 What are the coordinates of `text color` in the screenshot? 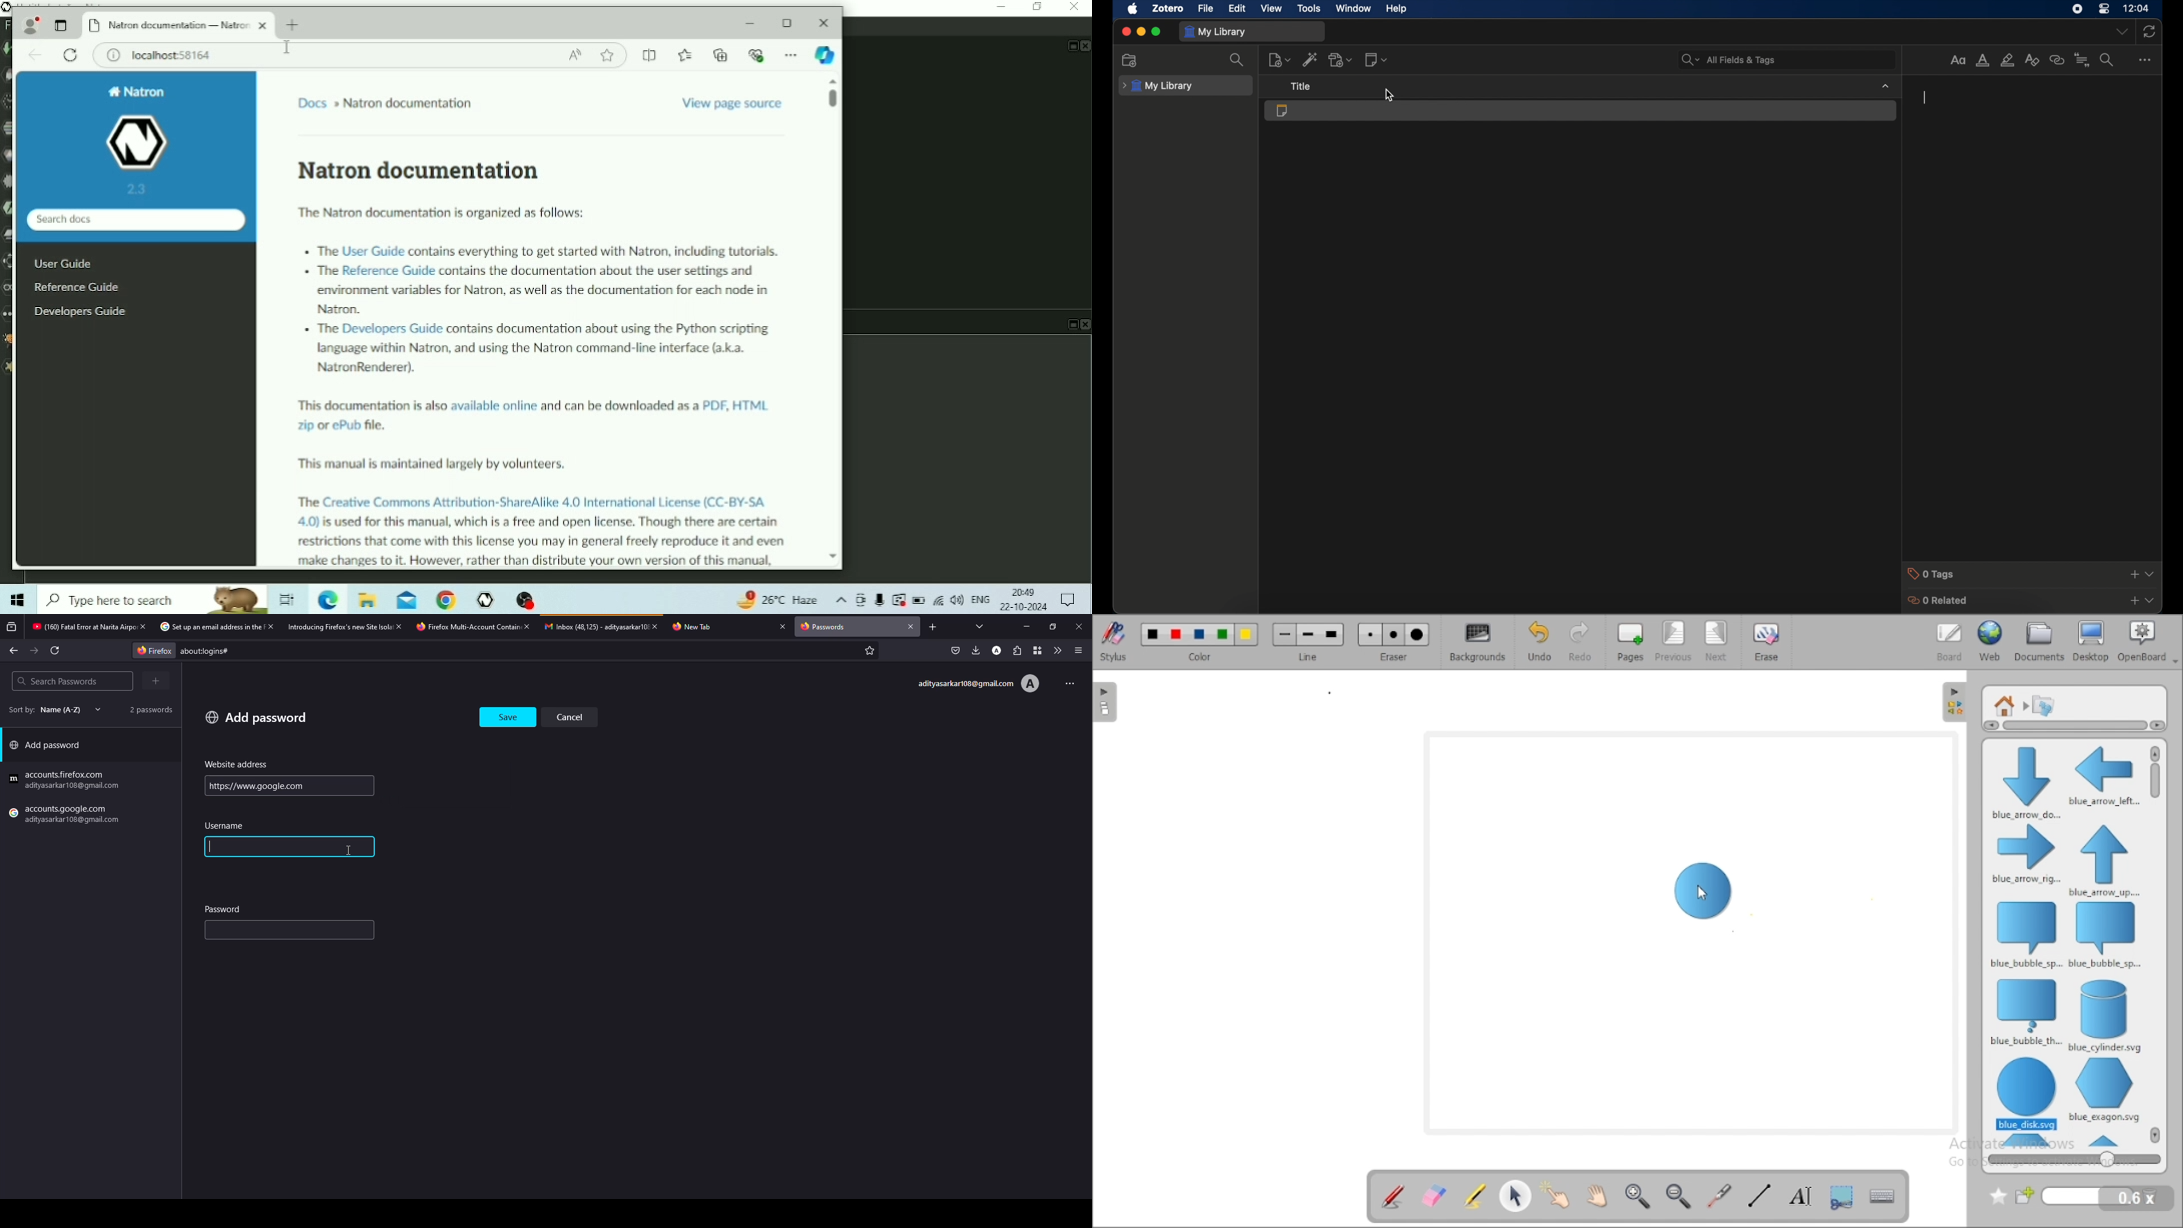 It's located at (1983, 60).